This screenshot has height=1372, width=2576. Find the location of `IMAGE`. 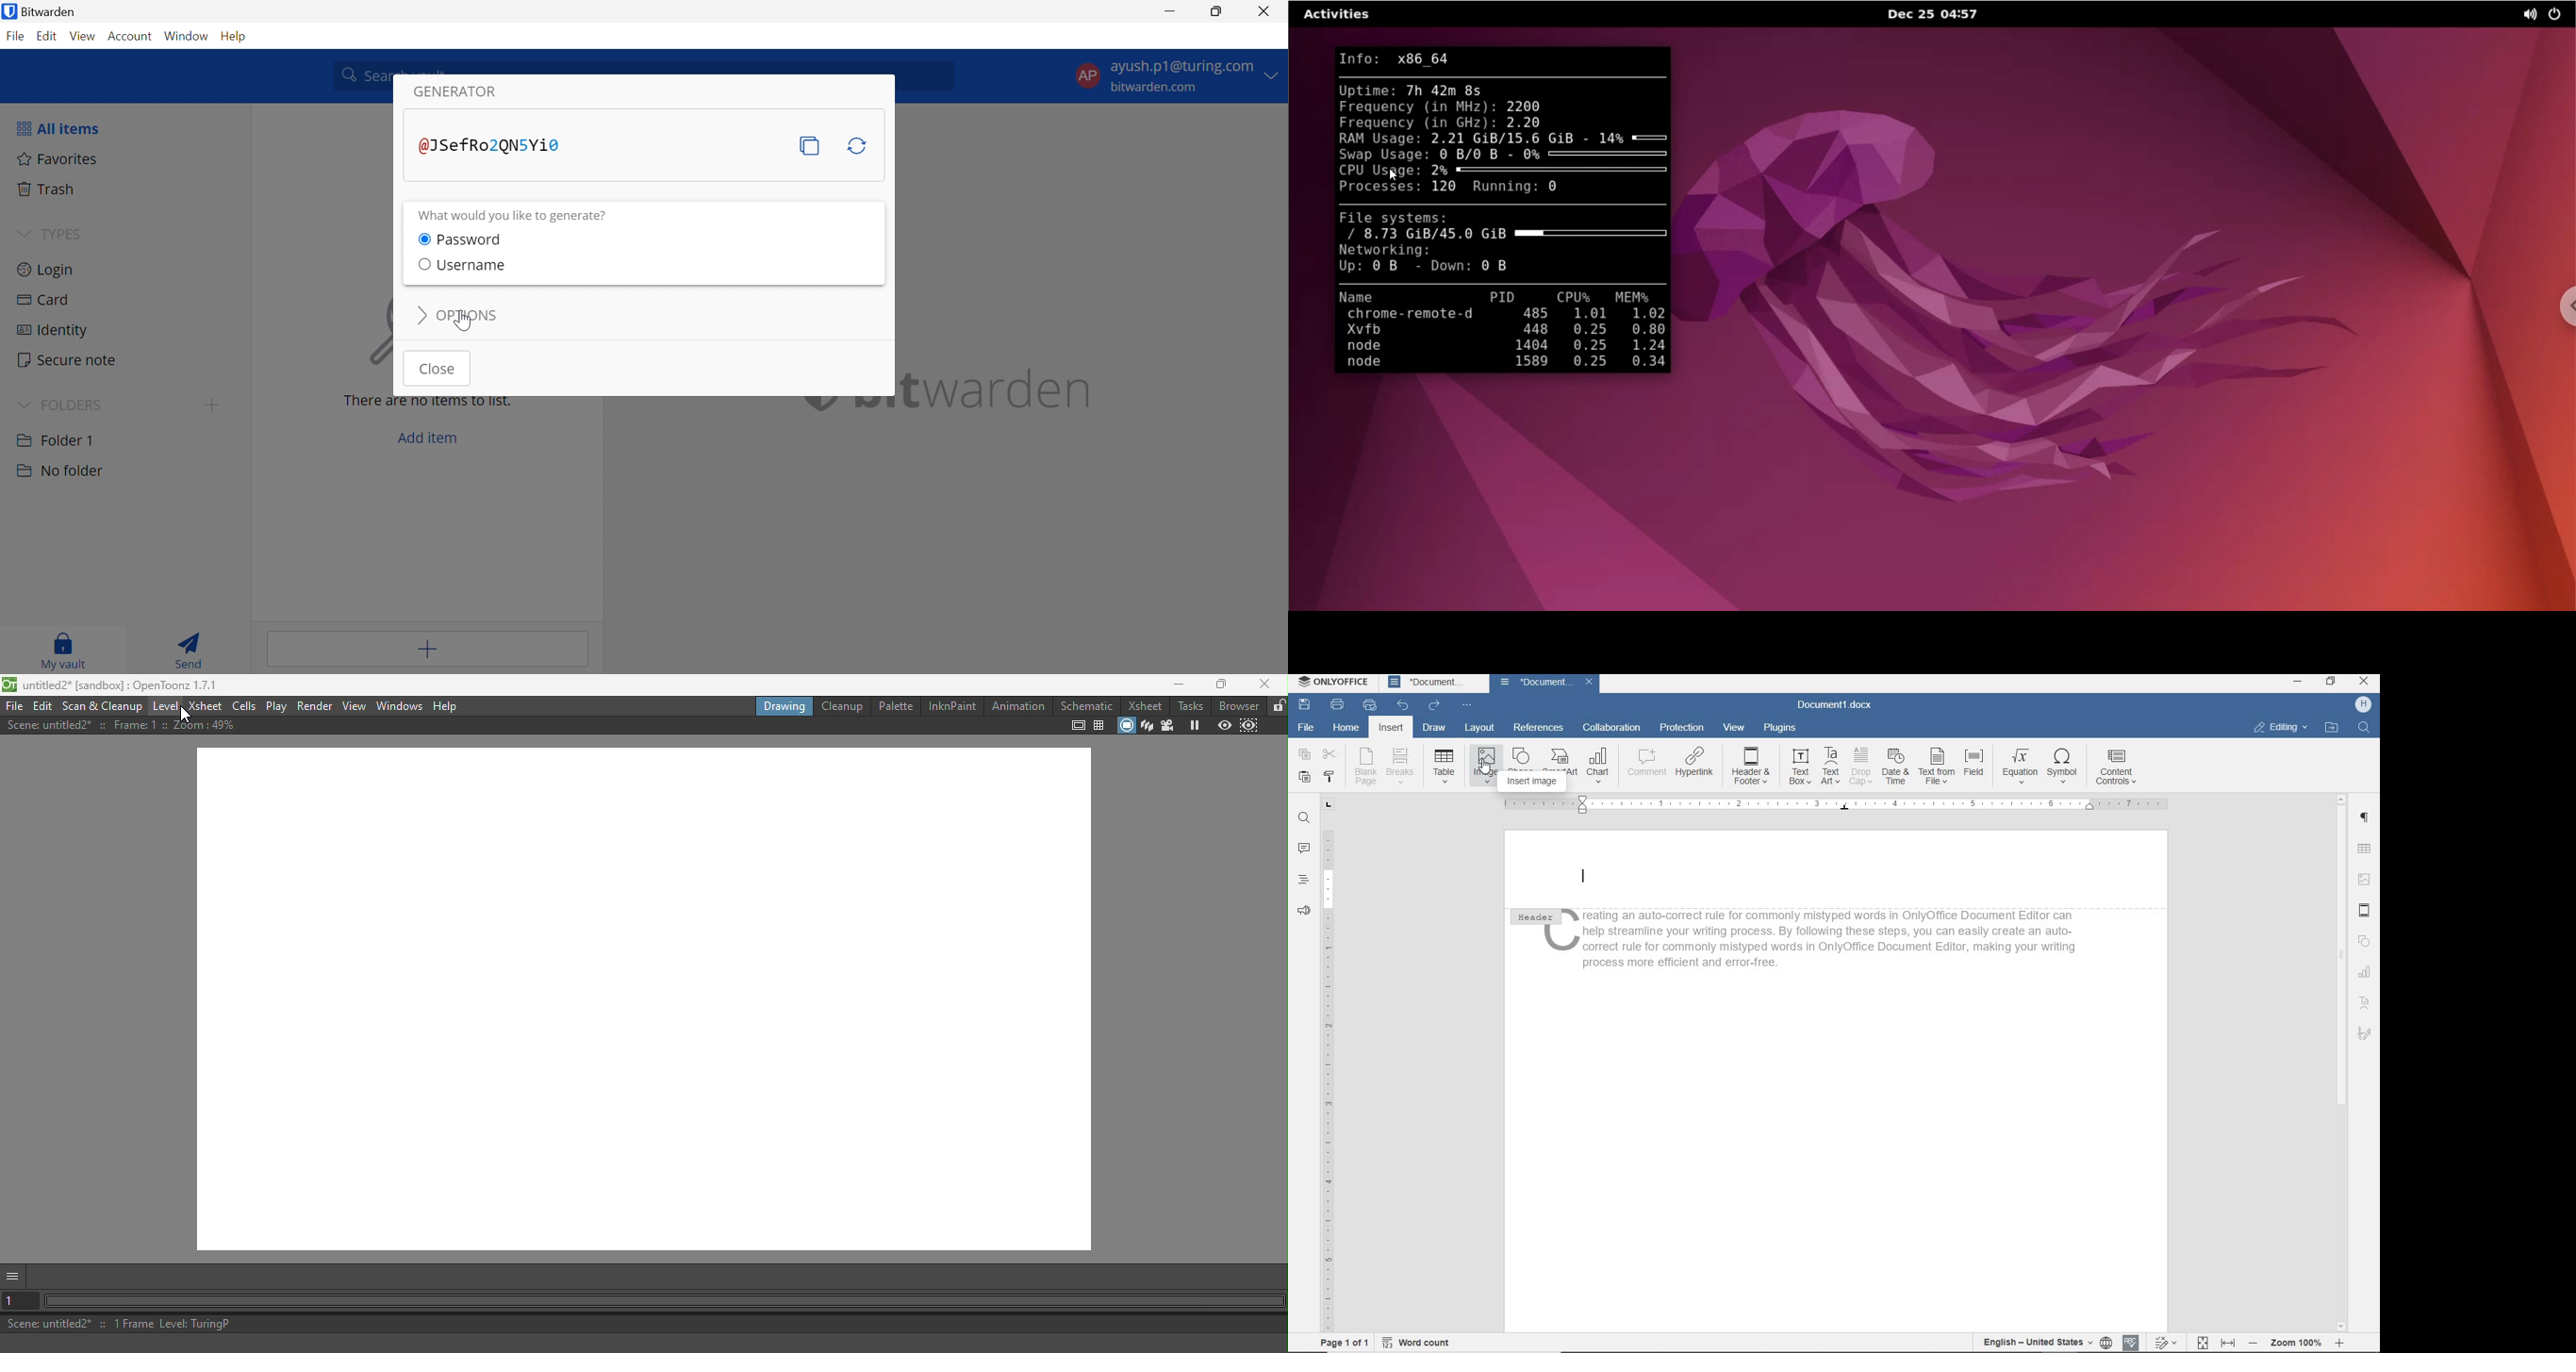

IMAGE is located at coordinates (1486, 768).